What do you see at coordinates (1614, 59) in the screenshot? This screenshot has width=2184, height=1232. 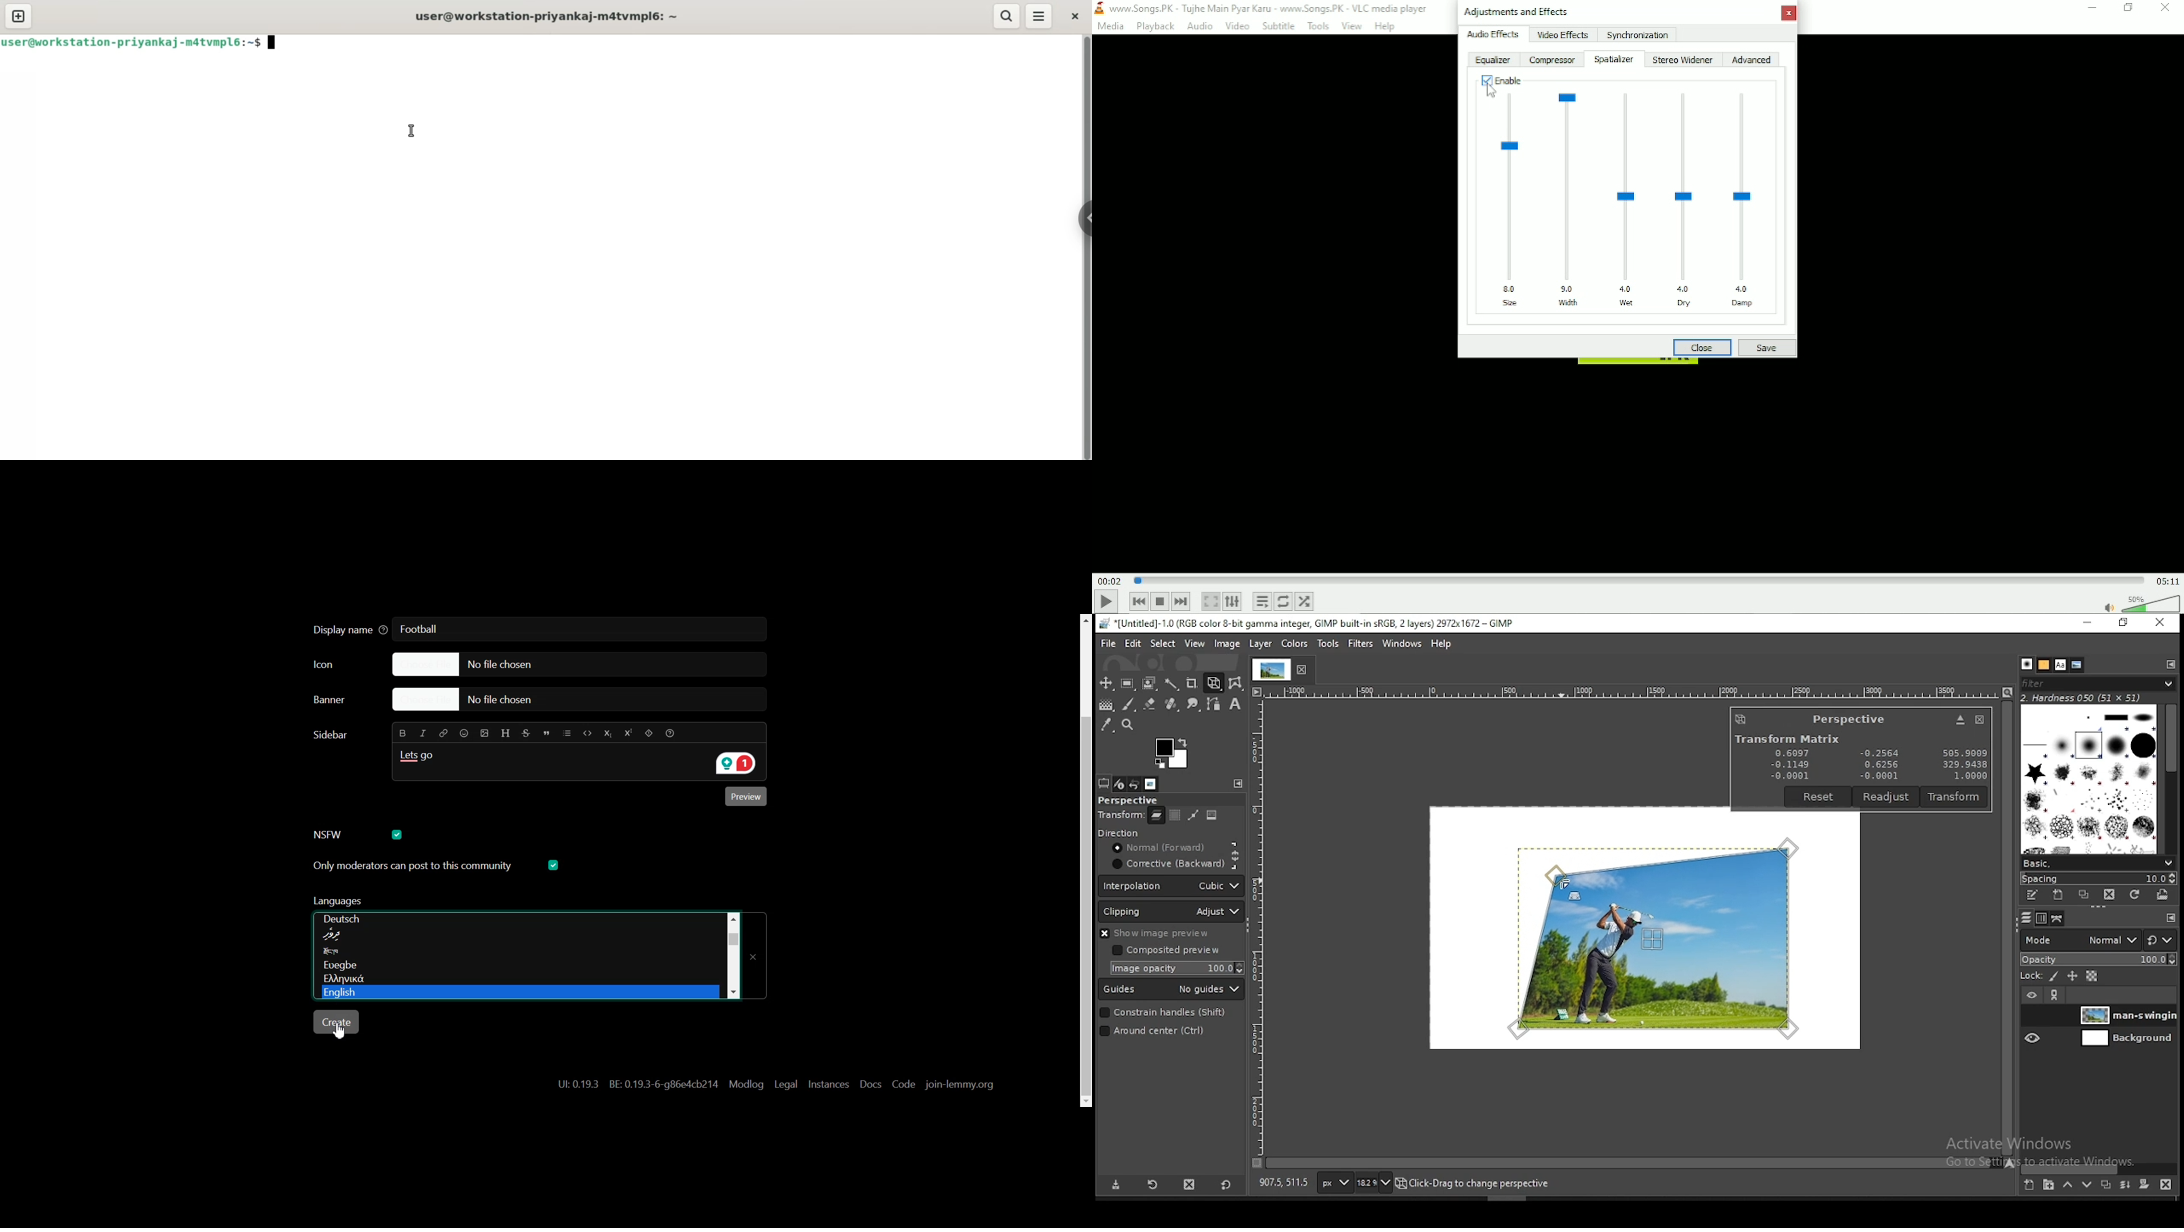 I see `Spatializer` at bounding box center [1614, 59].